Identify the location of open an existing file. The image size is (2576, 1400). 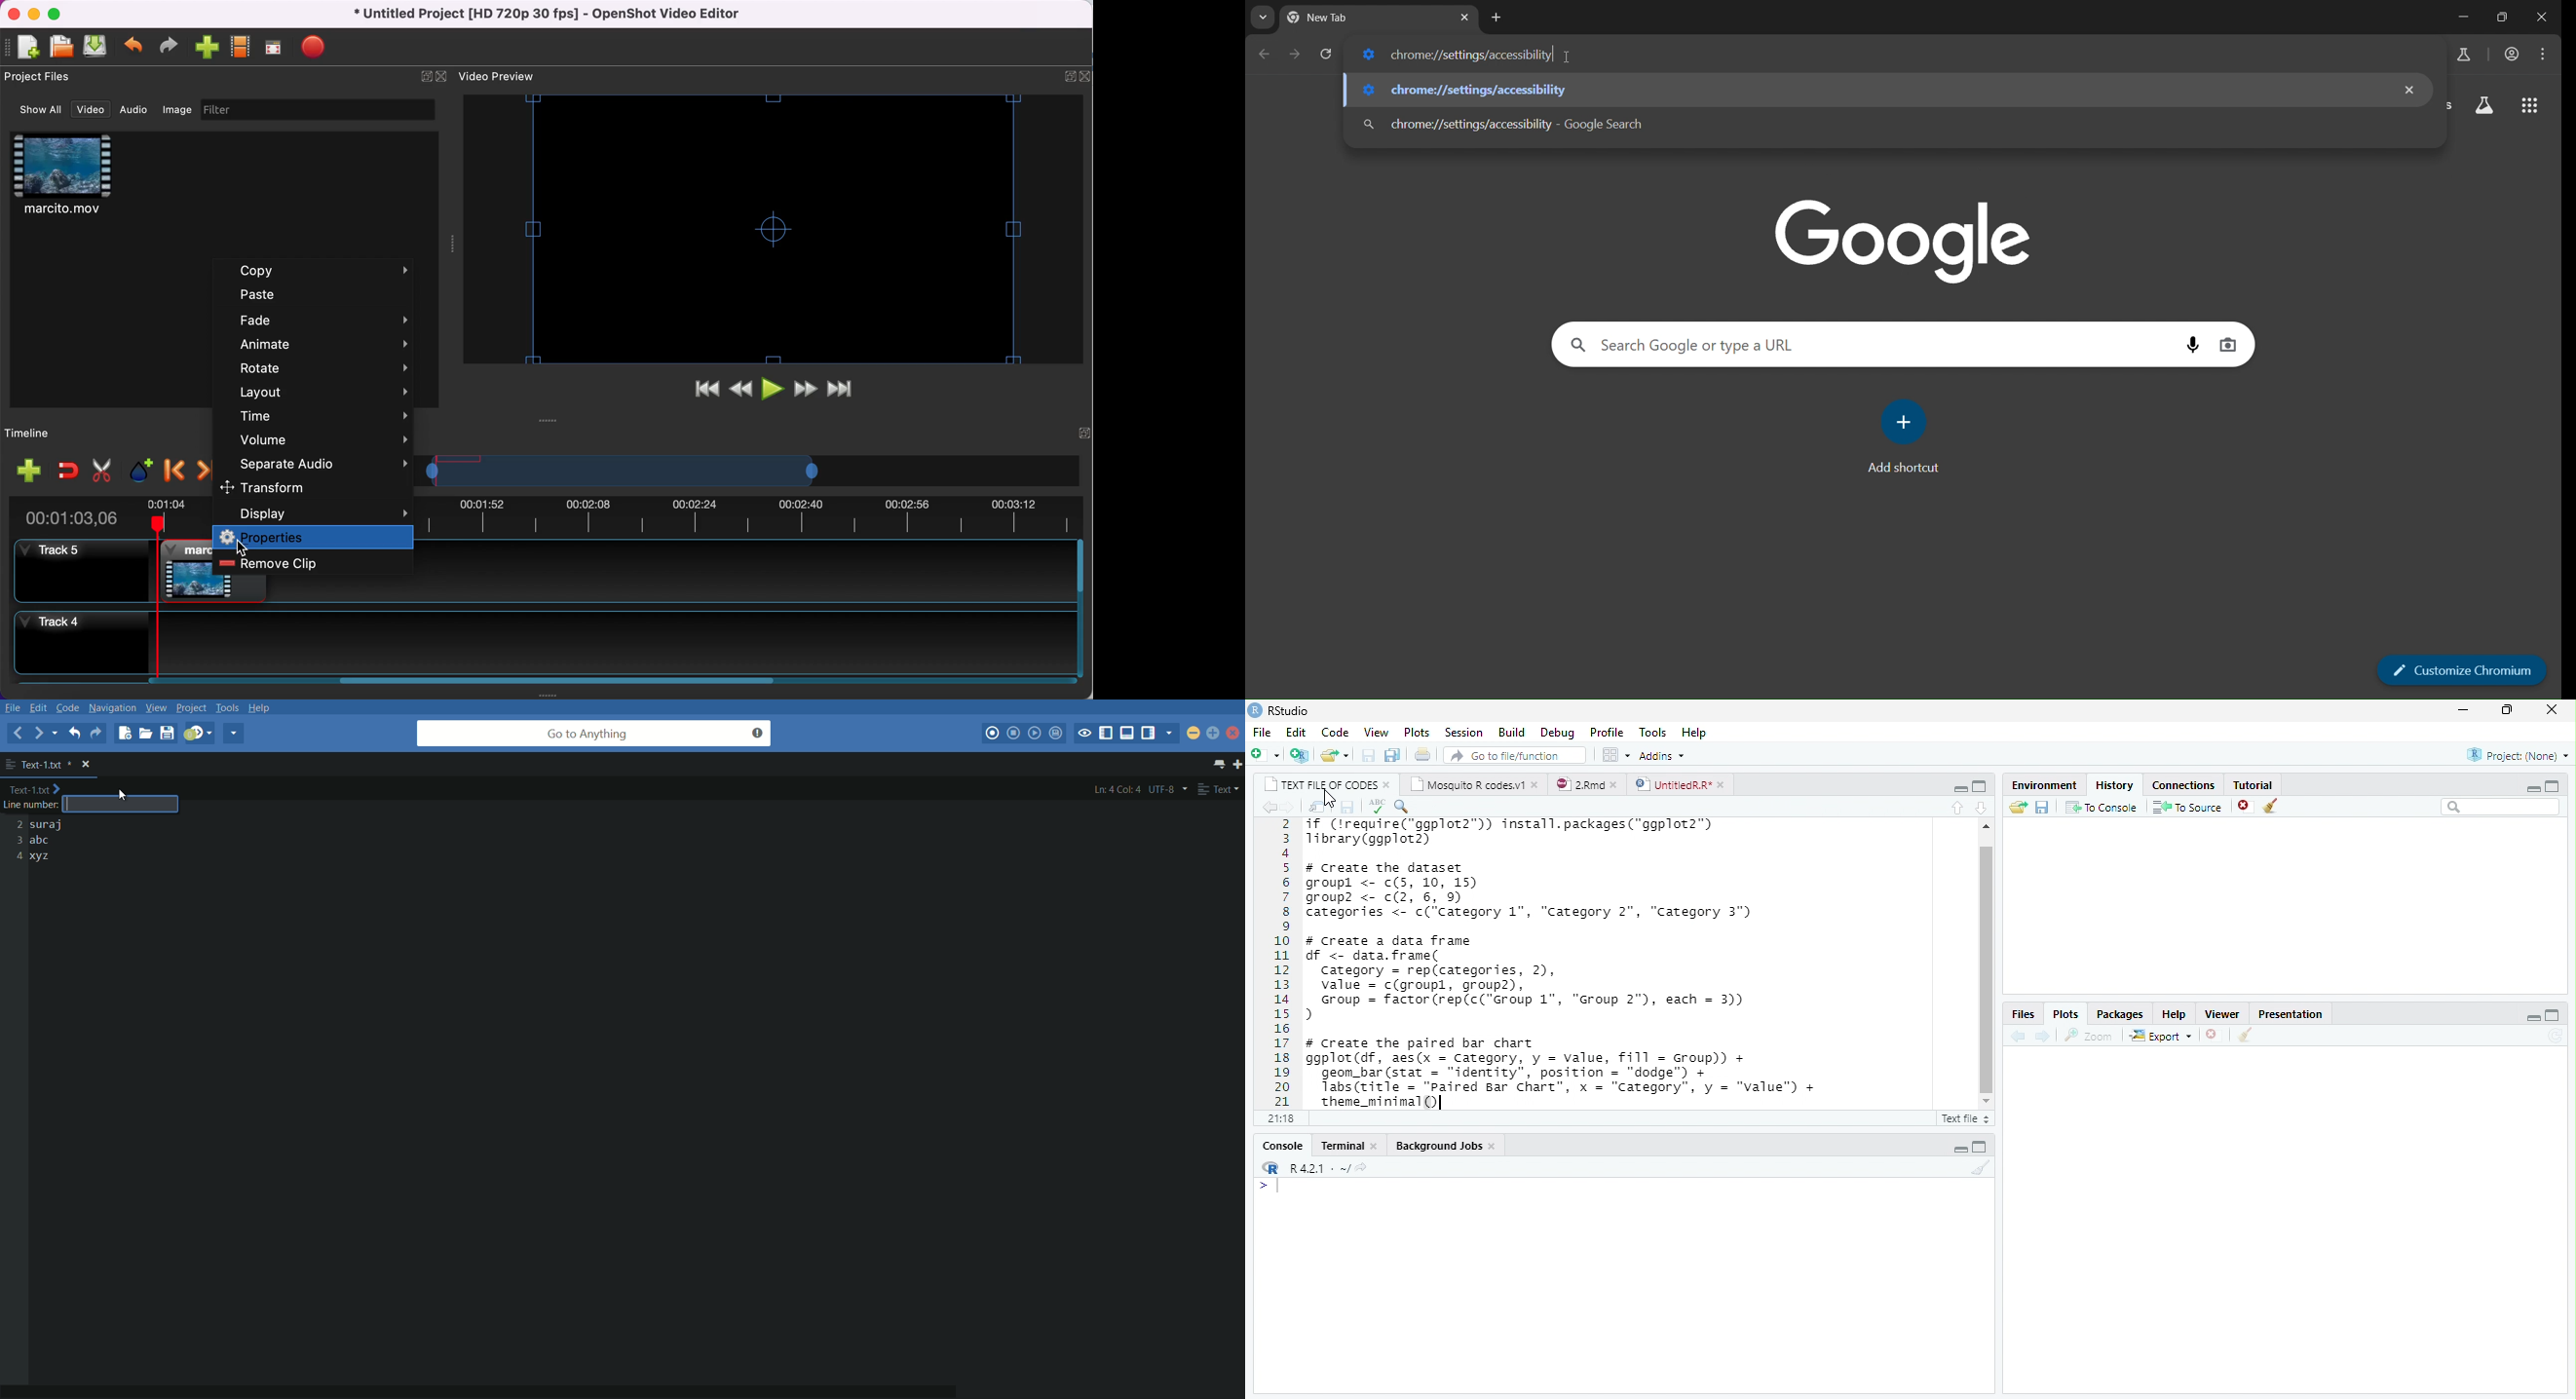
(1334, 754).